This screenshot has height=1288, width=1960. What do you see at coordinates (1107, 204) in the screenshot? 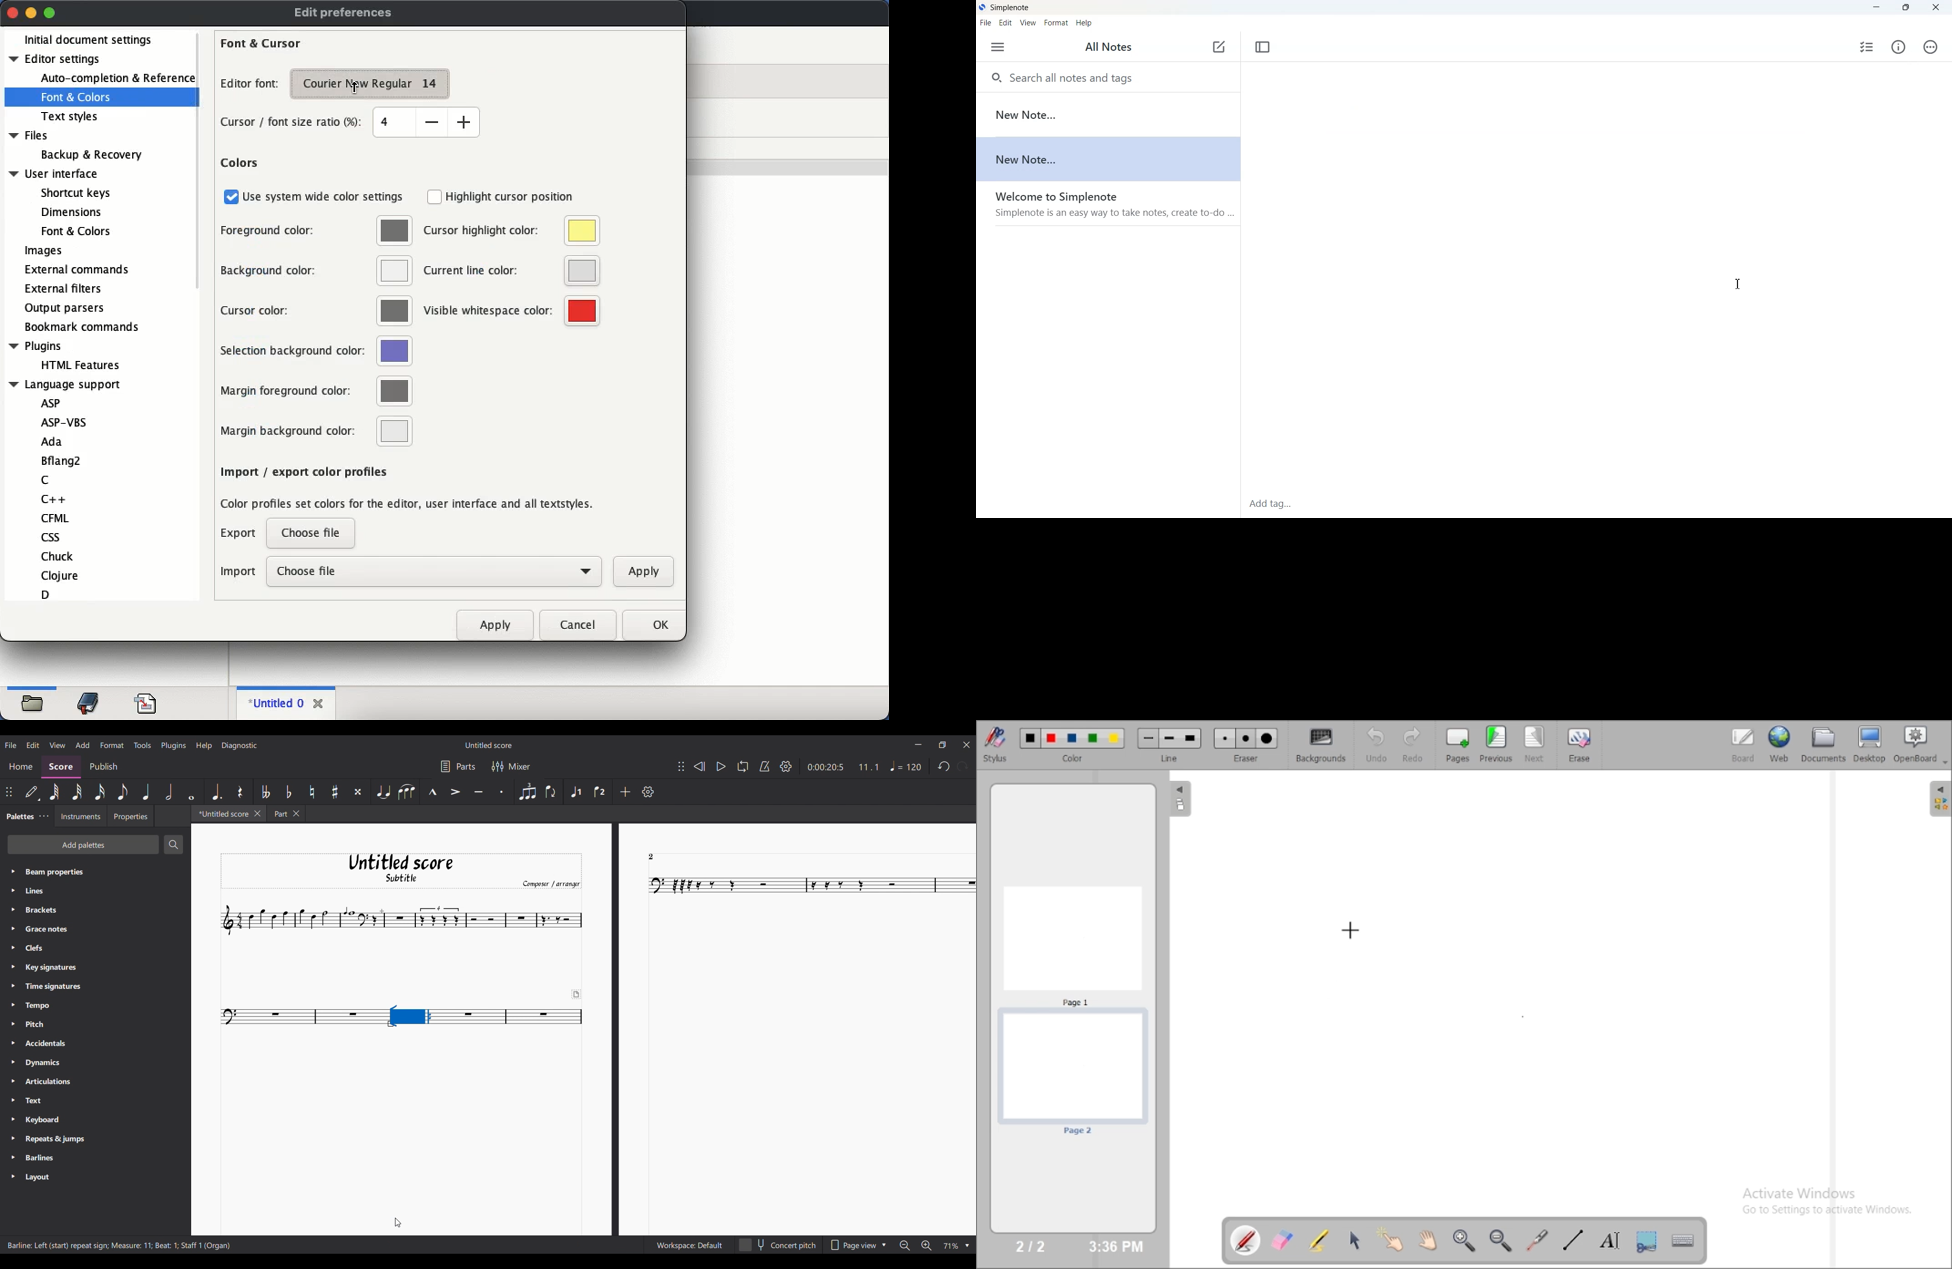
I see `welcome to simplenote` at bounding box center [1107, 204].